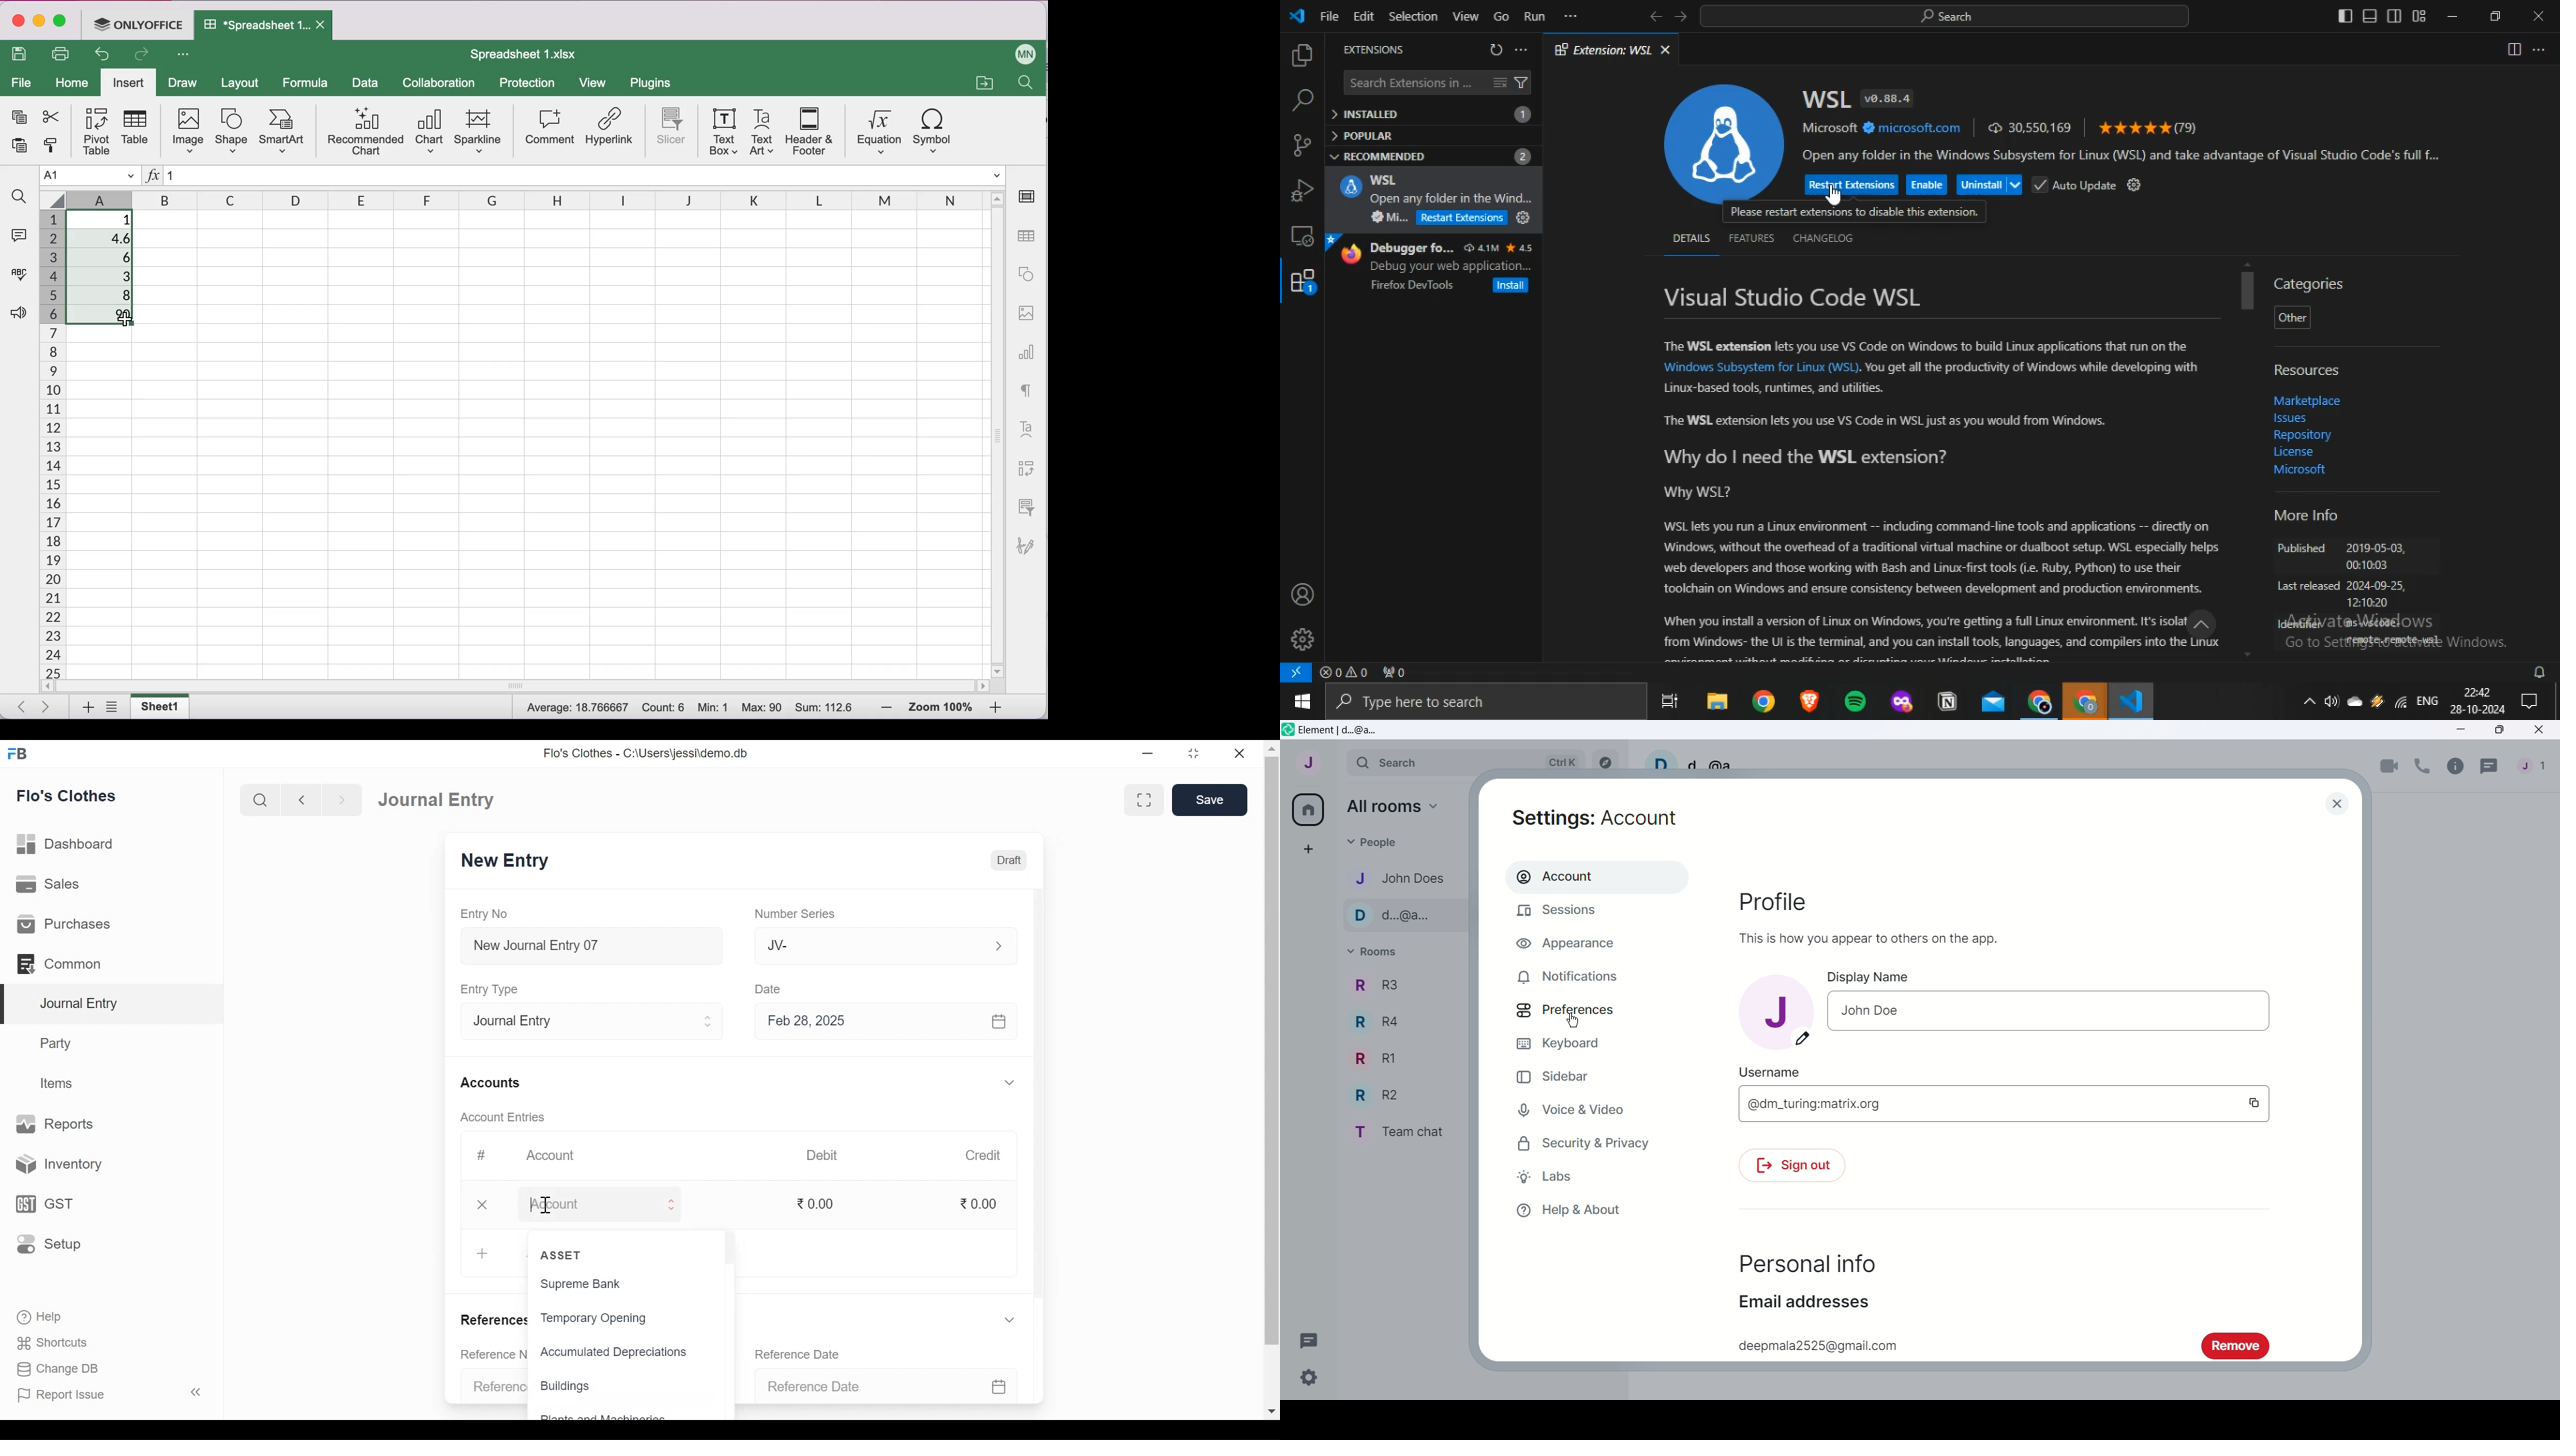 The width and height of the screenshot is (2576, 1456). What do you see at coordinates (1661, 759) in the screenshot?
I see `User profile picture and settings` at bounding box center [1661, 759].